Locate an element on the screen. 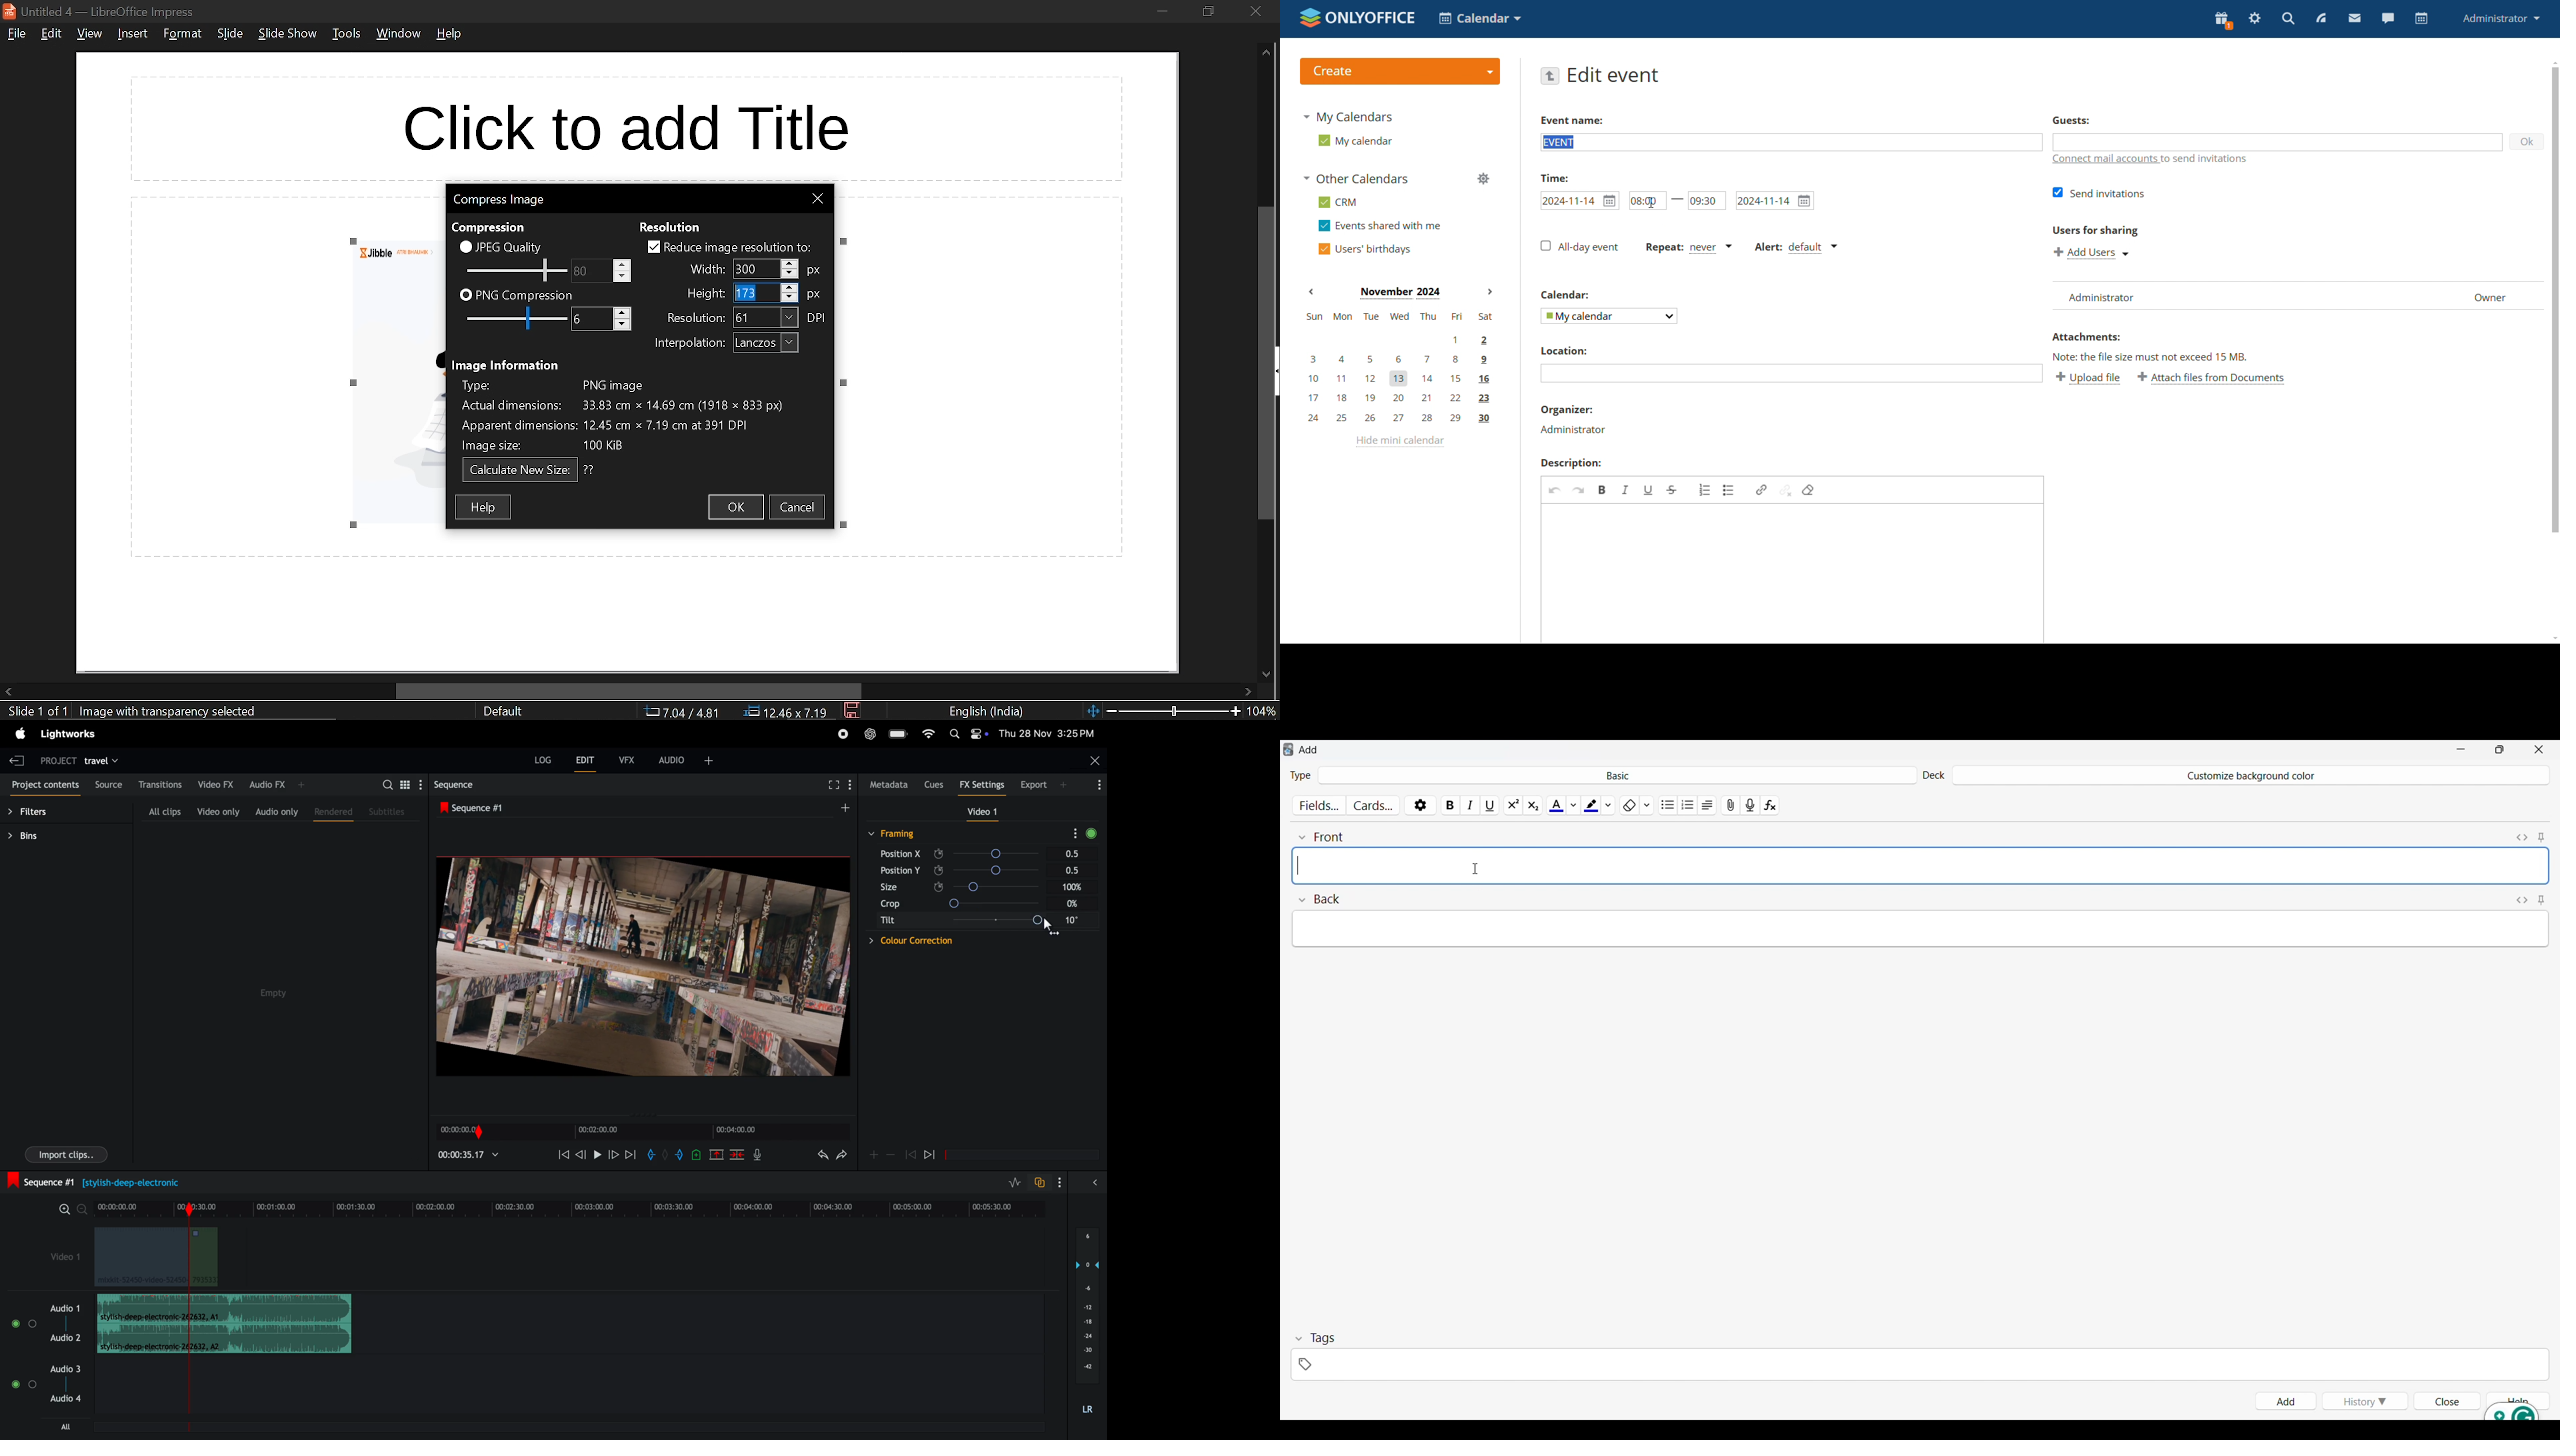  1, 2 is located at coordinates (1399, 339).